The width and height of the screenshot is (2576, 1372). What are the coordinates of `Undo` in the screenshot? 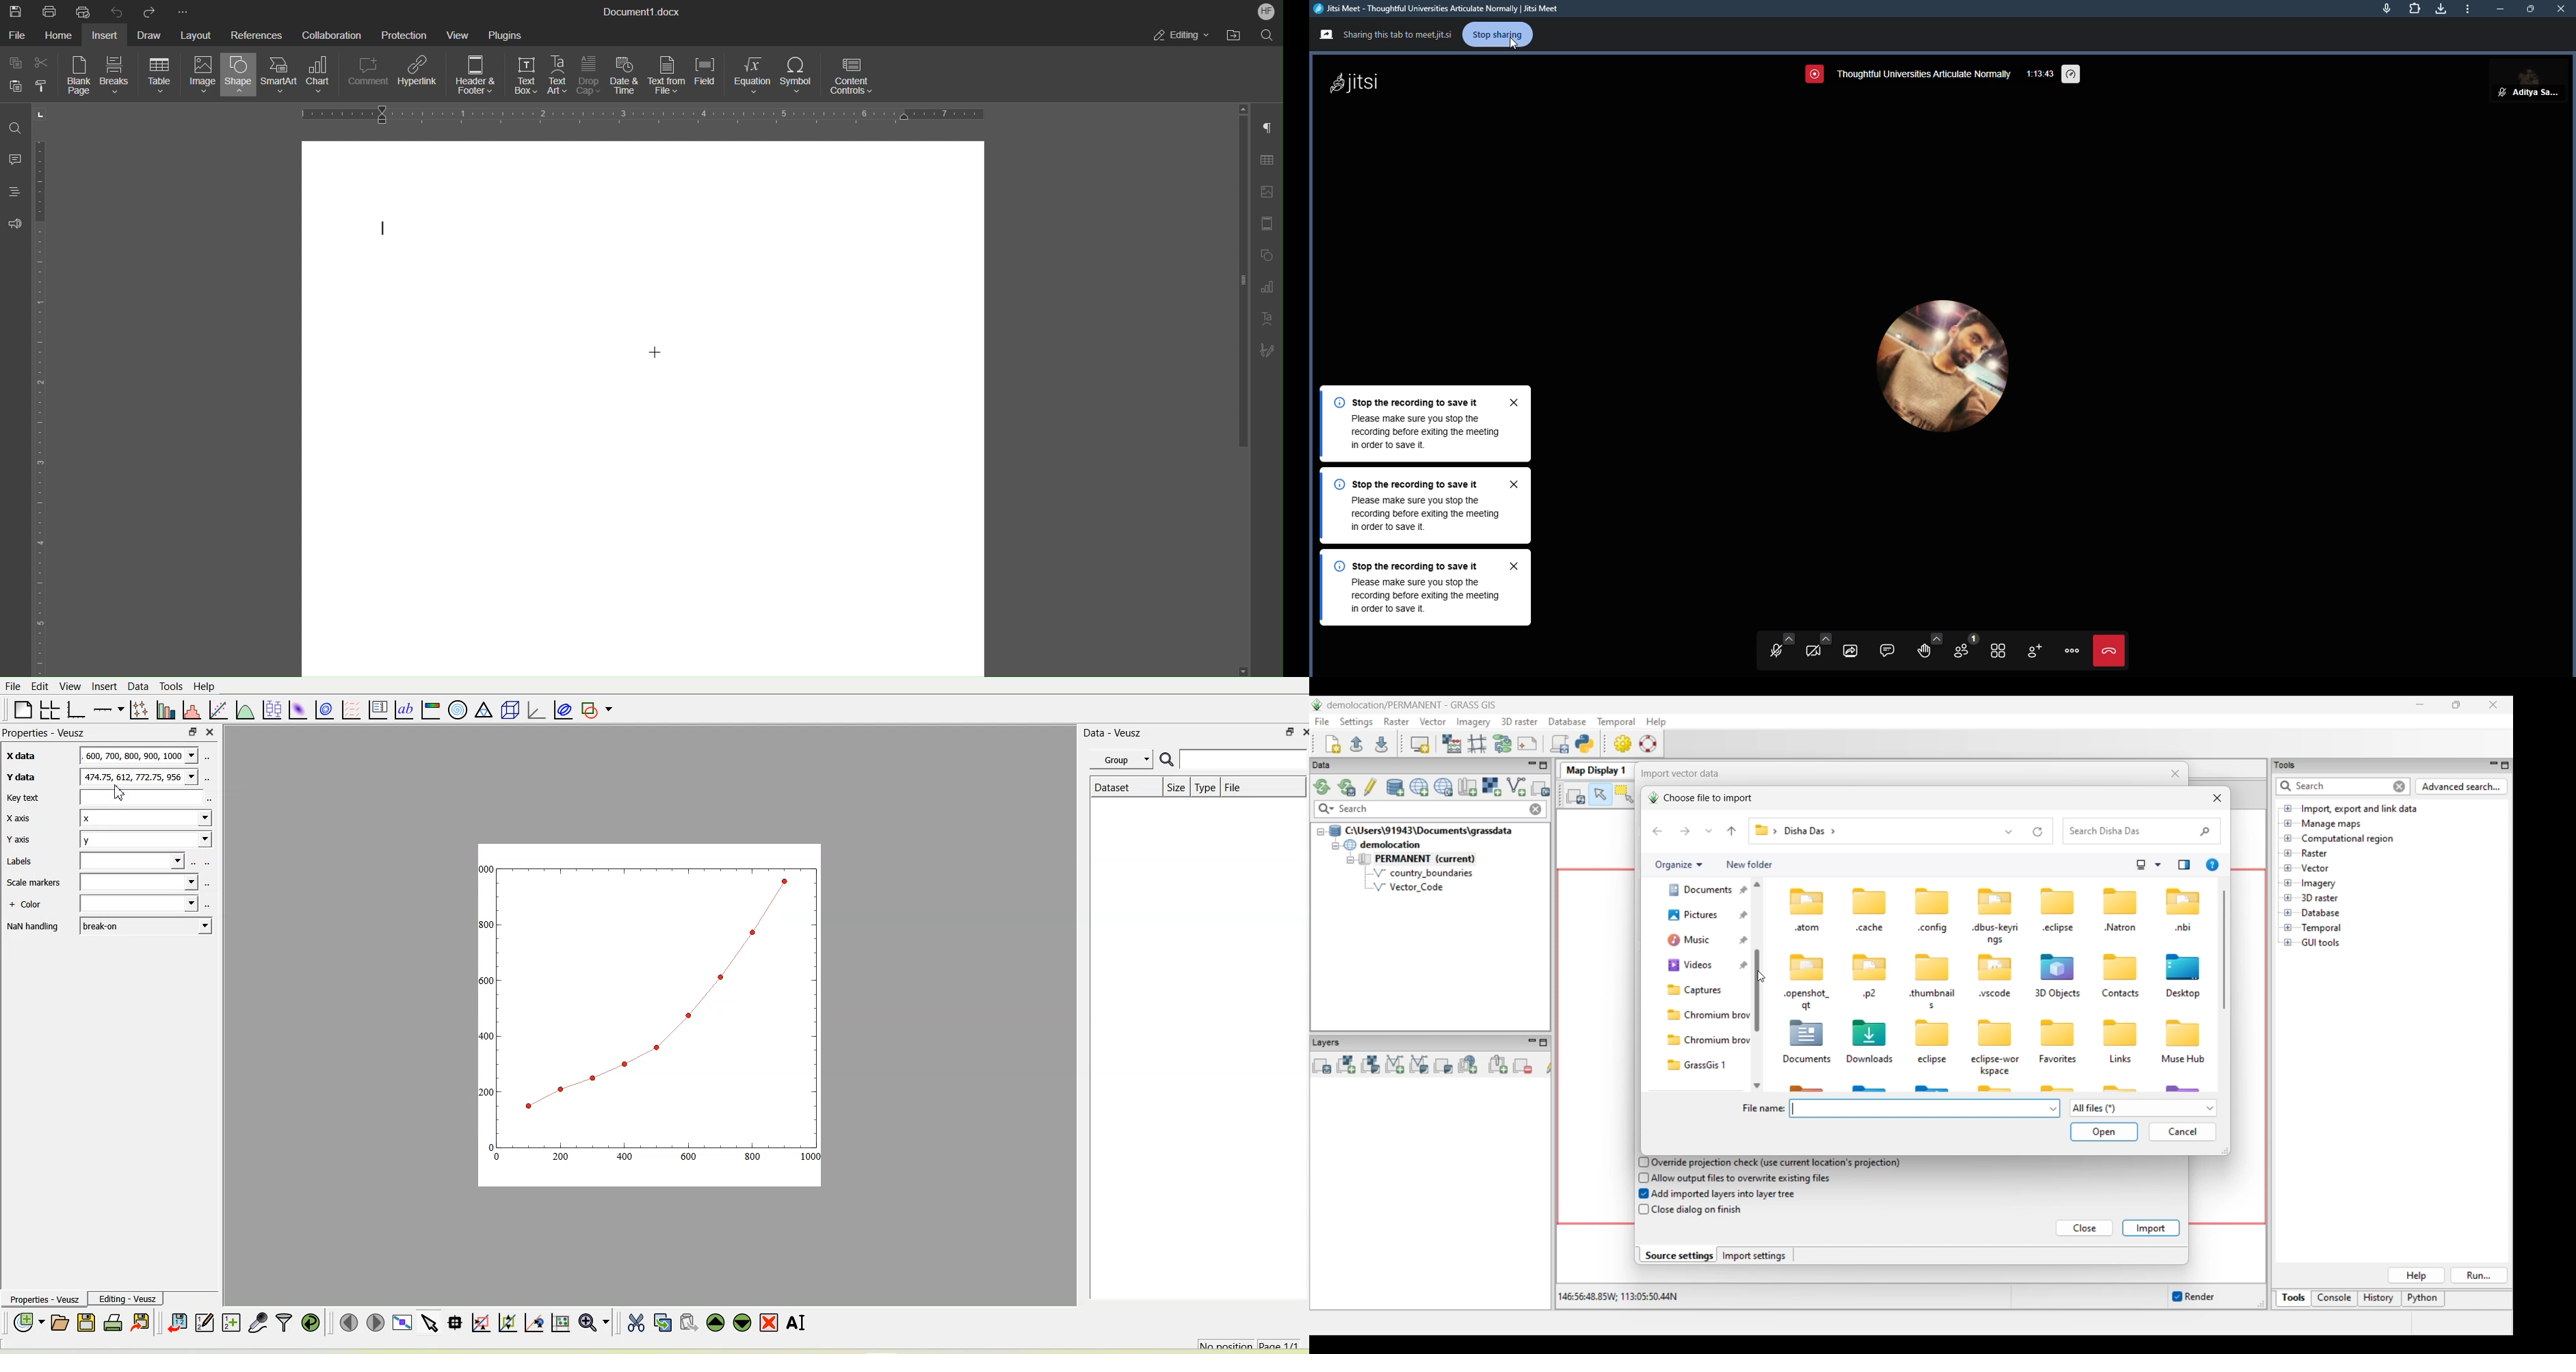 It's located at (117, 11).